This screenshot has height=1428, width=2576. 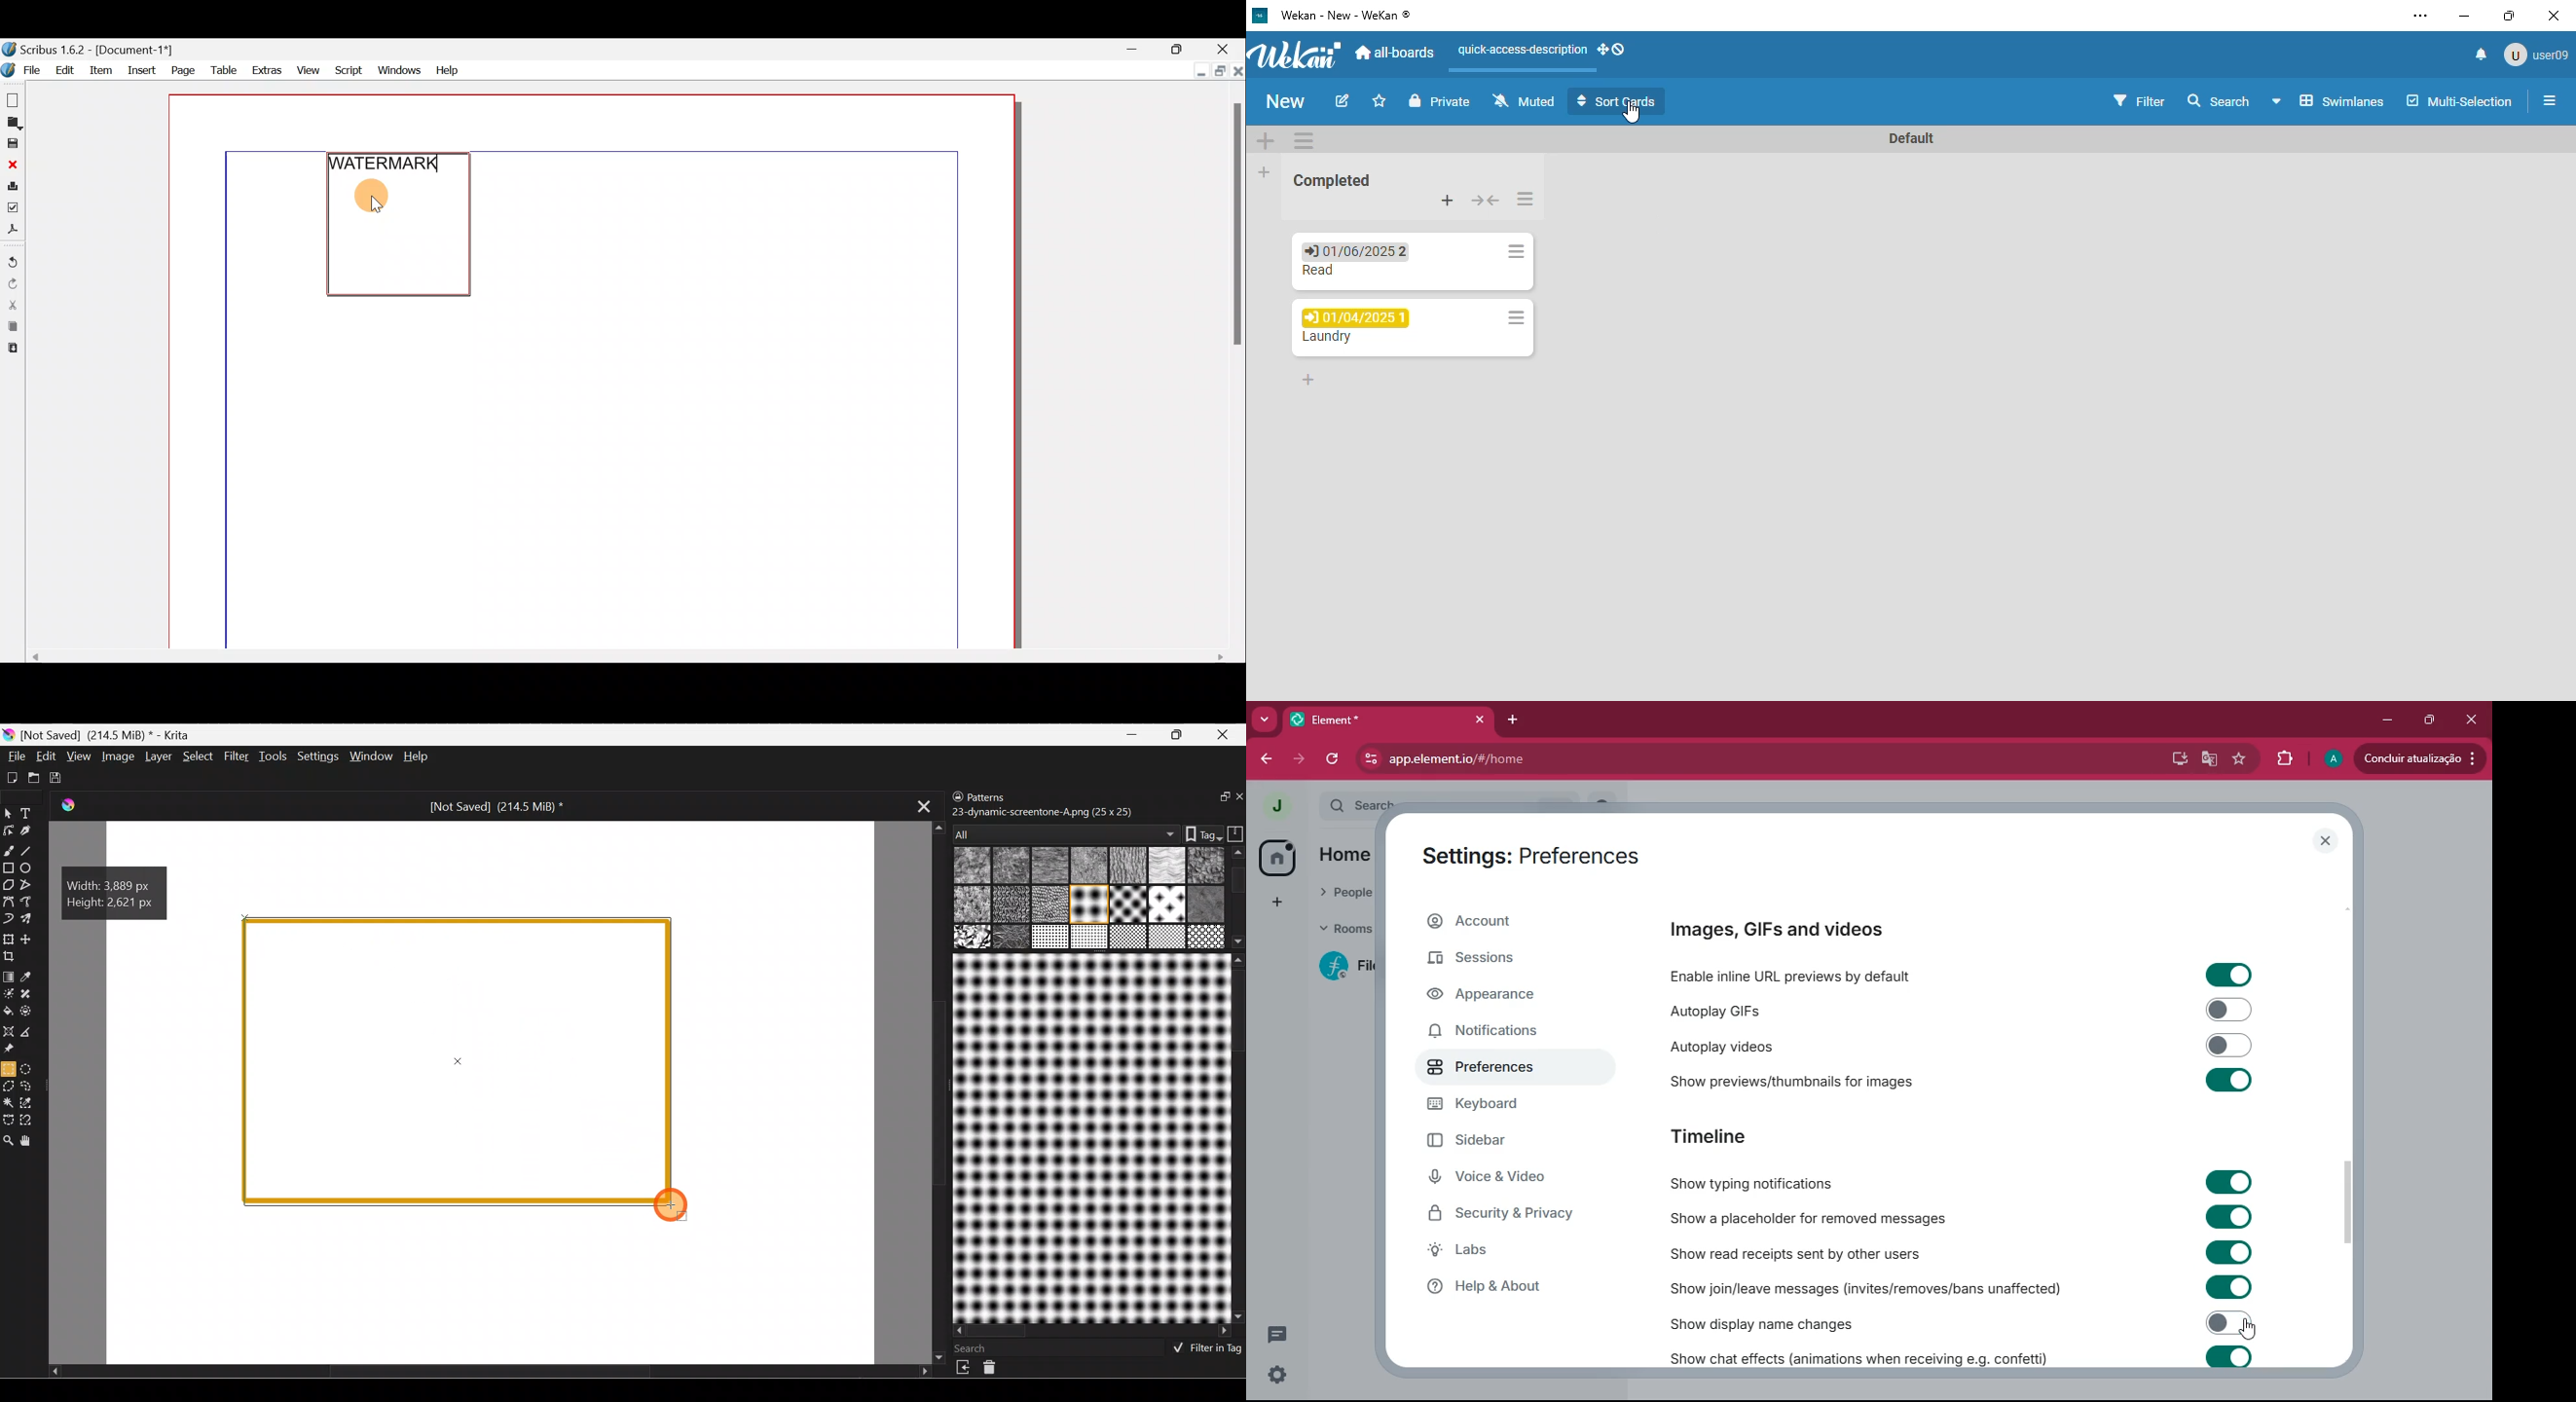 I want to click on filter, so click(x=2140, y=99).